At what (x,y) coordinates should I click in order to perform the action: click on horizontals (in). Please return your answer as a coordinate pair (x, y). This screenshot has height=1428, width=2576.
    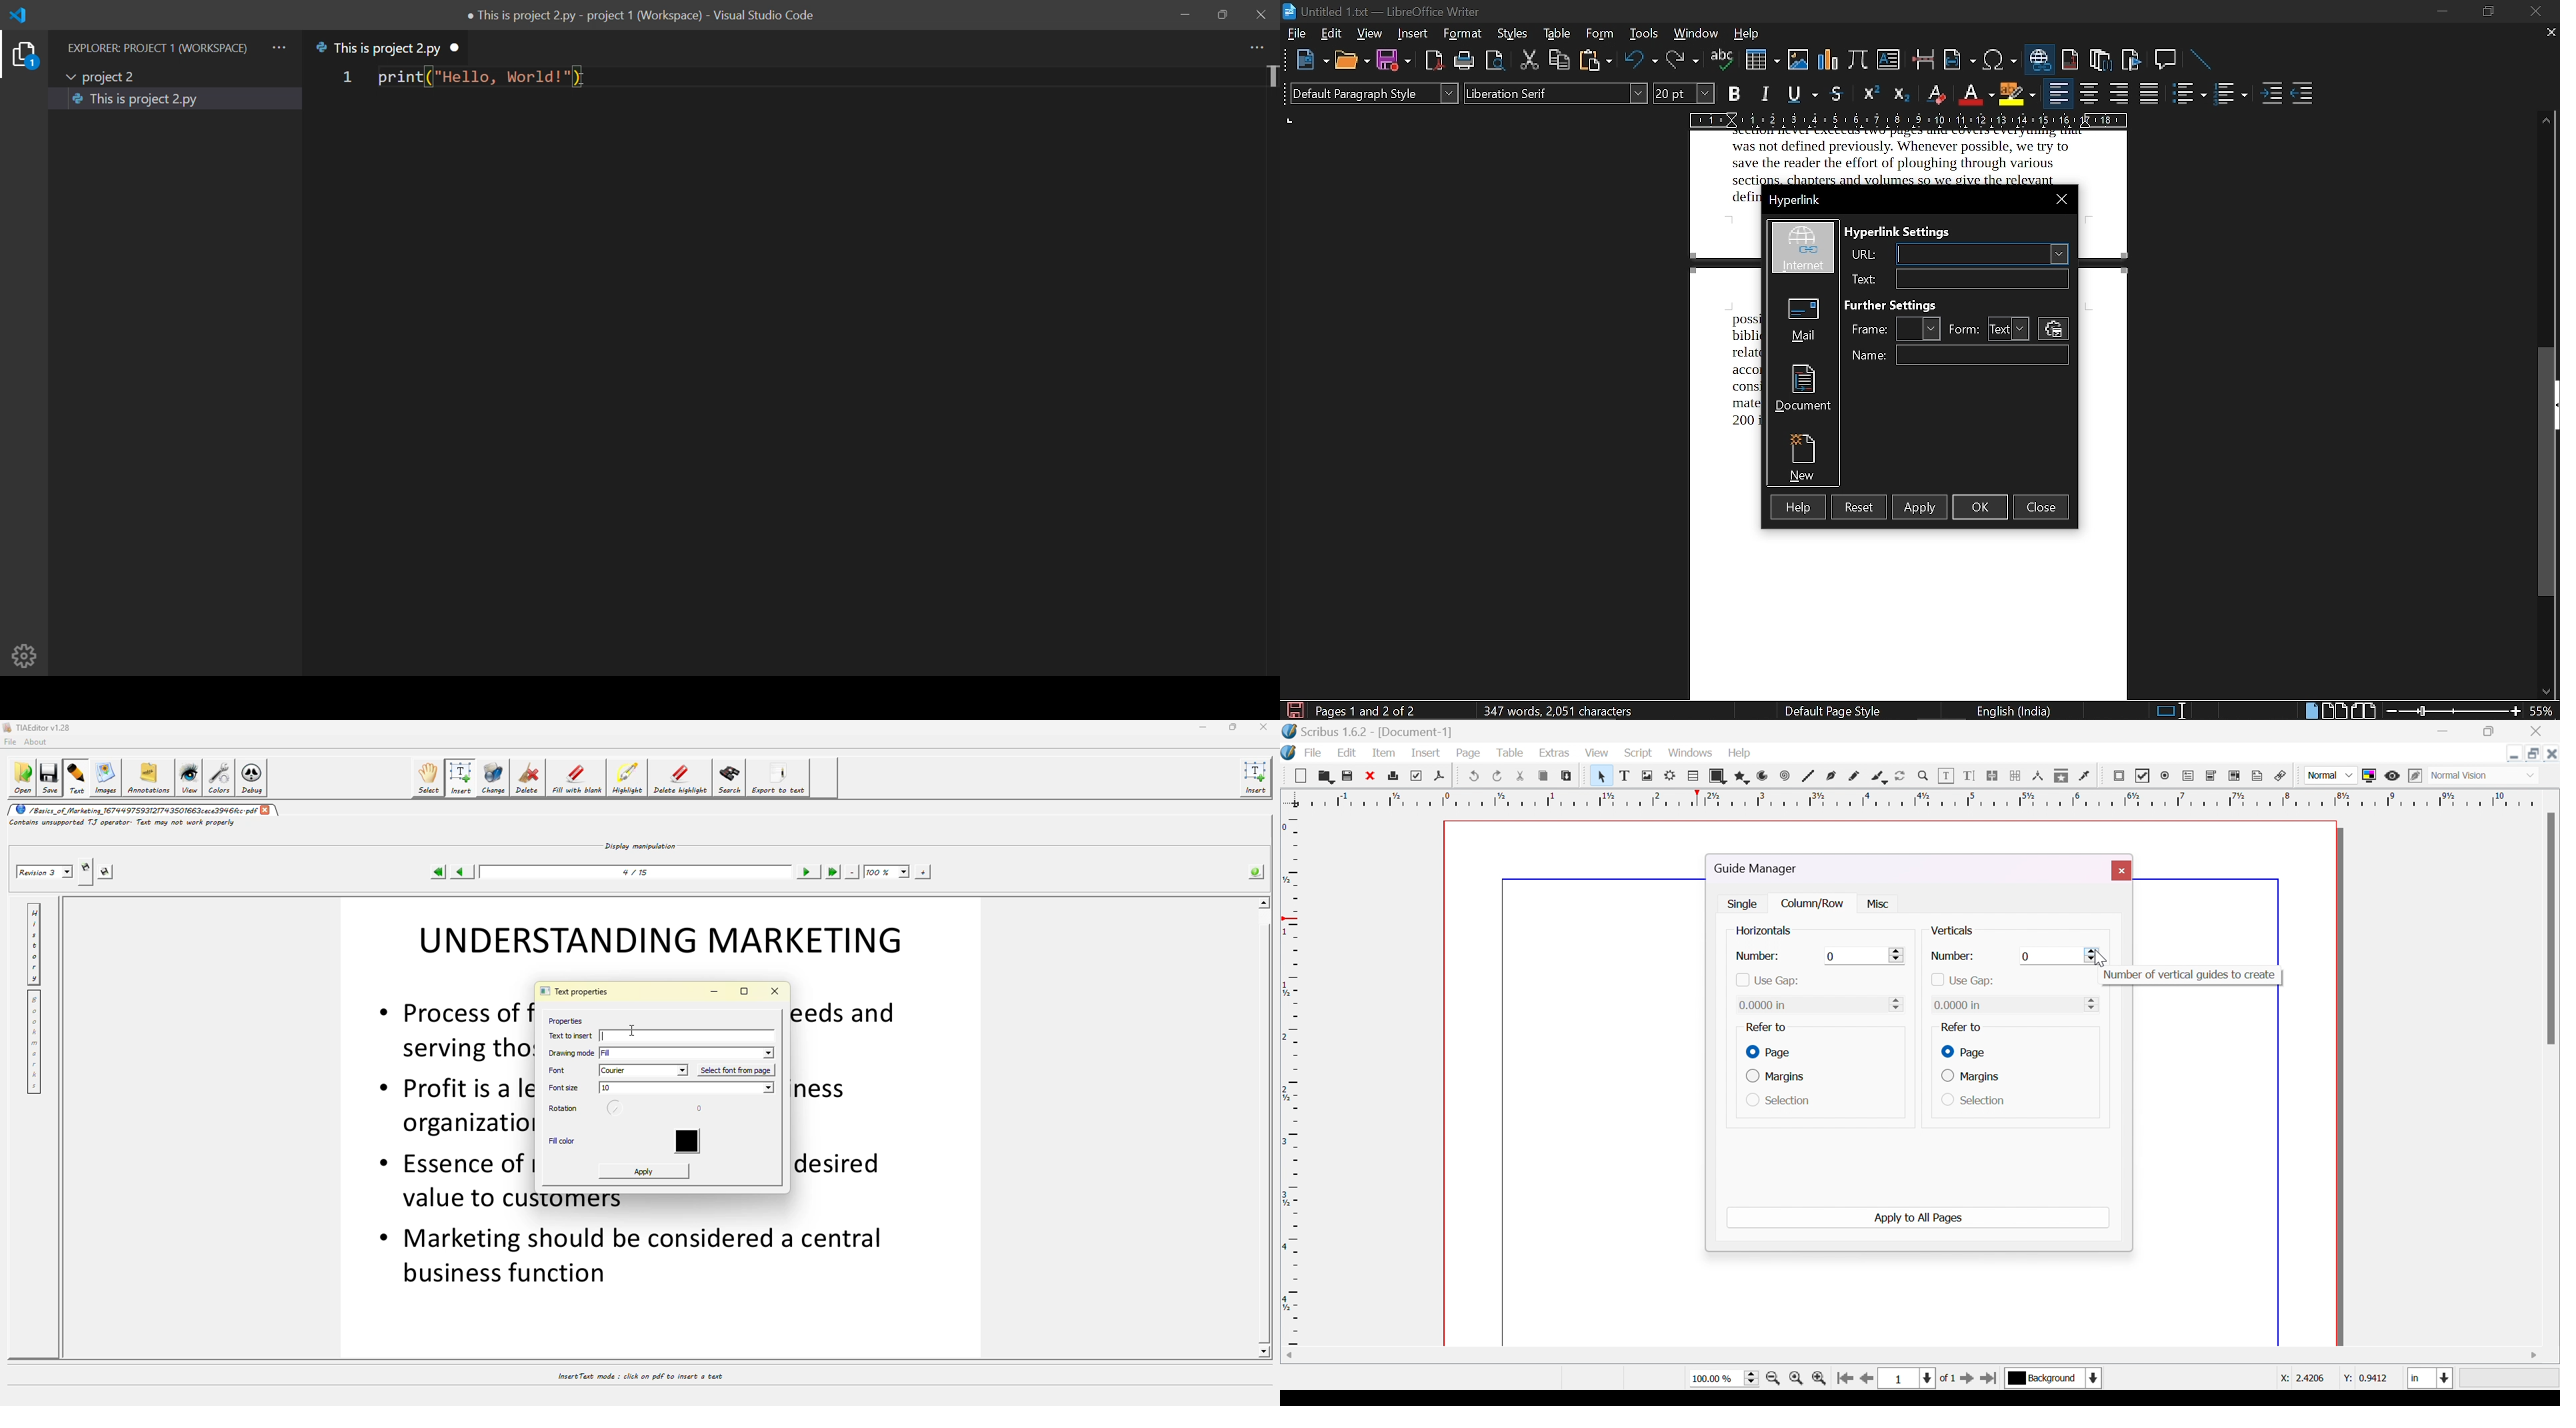
    Looking at the image, I should click on (1774, 932).